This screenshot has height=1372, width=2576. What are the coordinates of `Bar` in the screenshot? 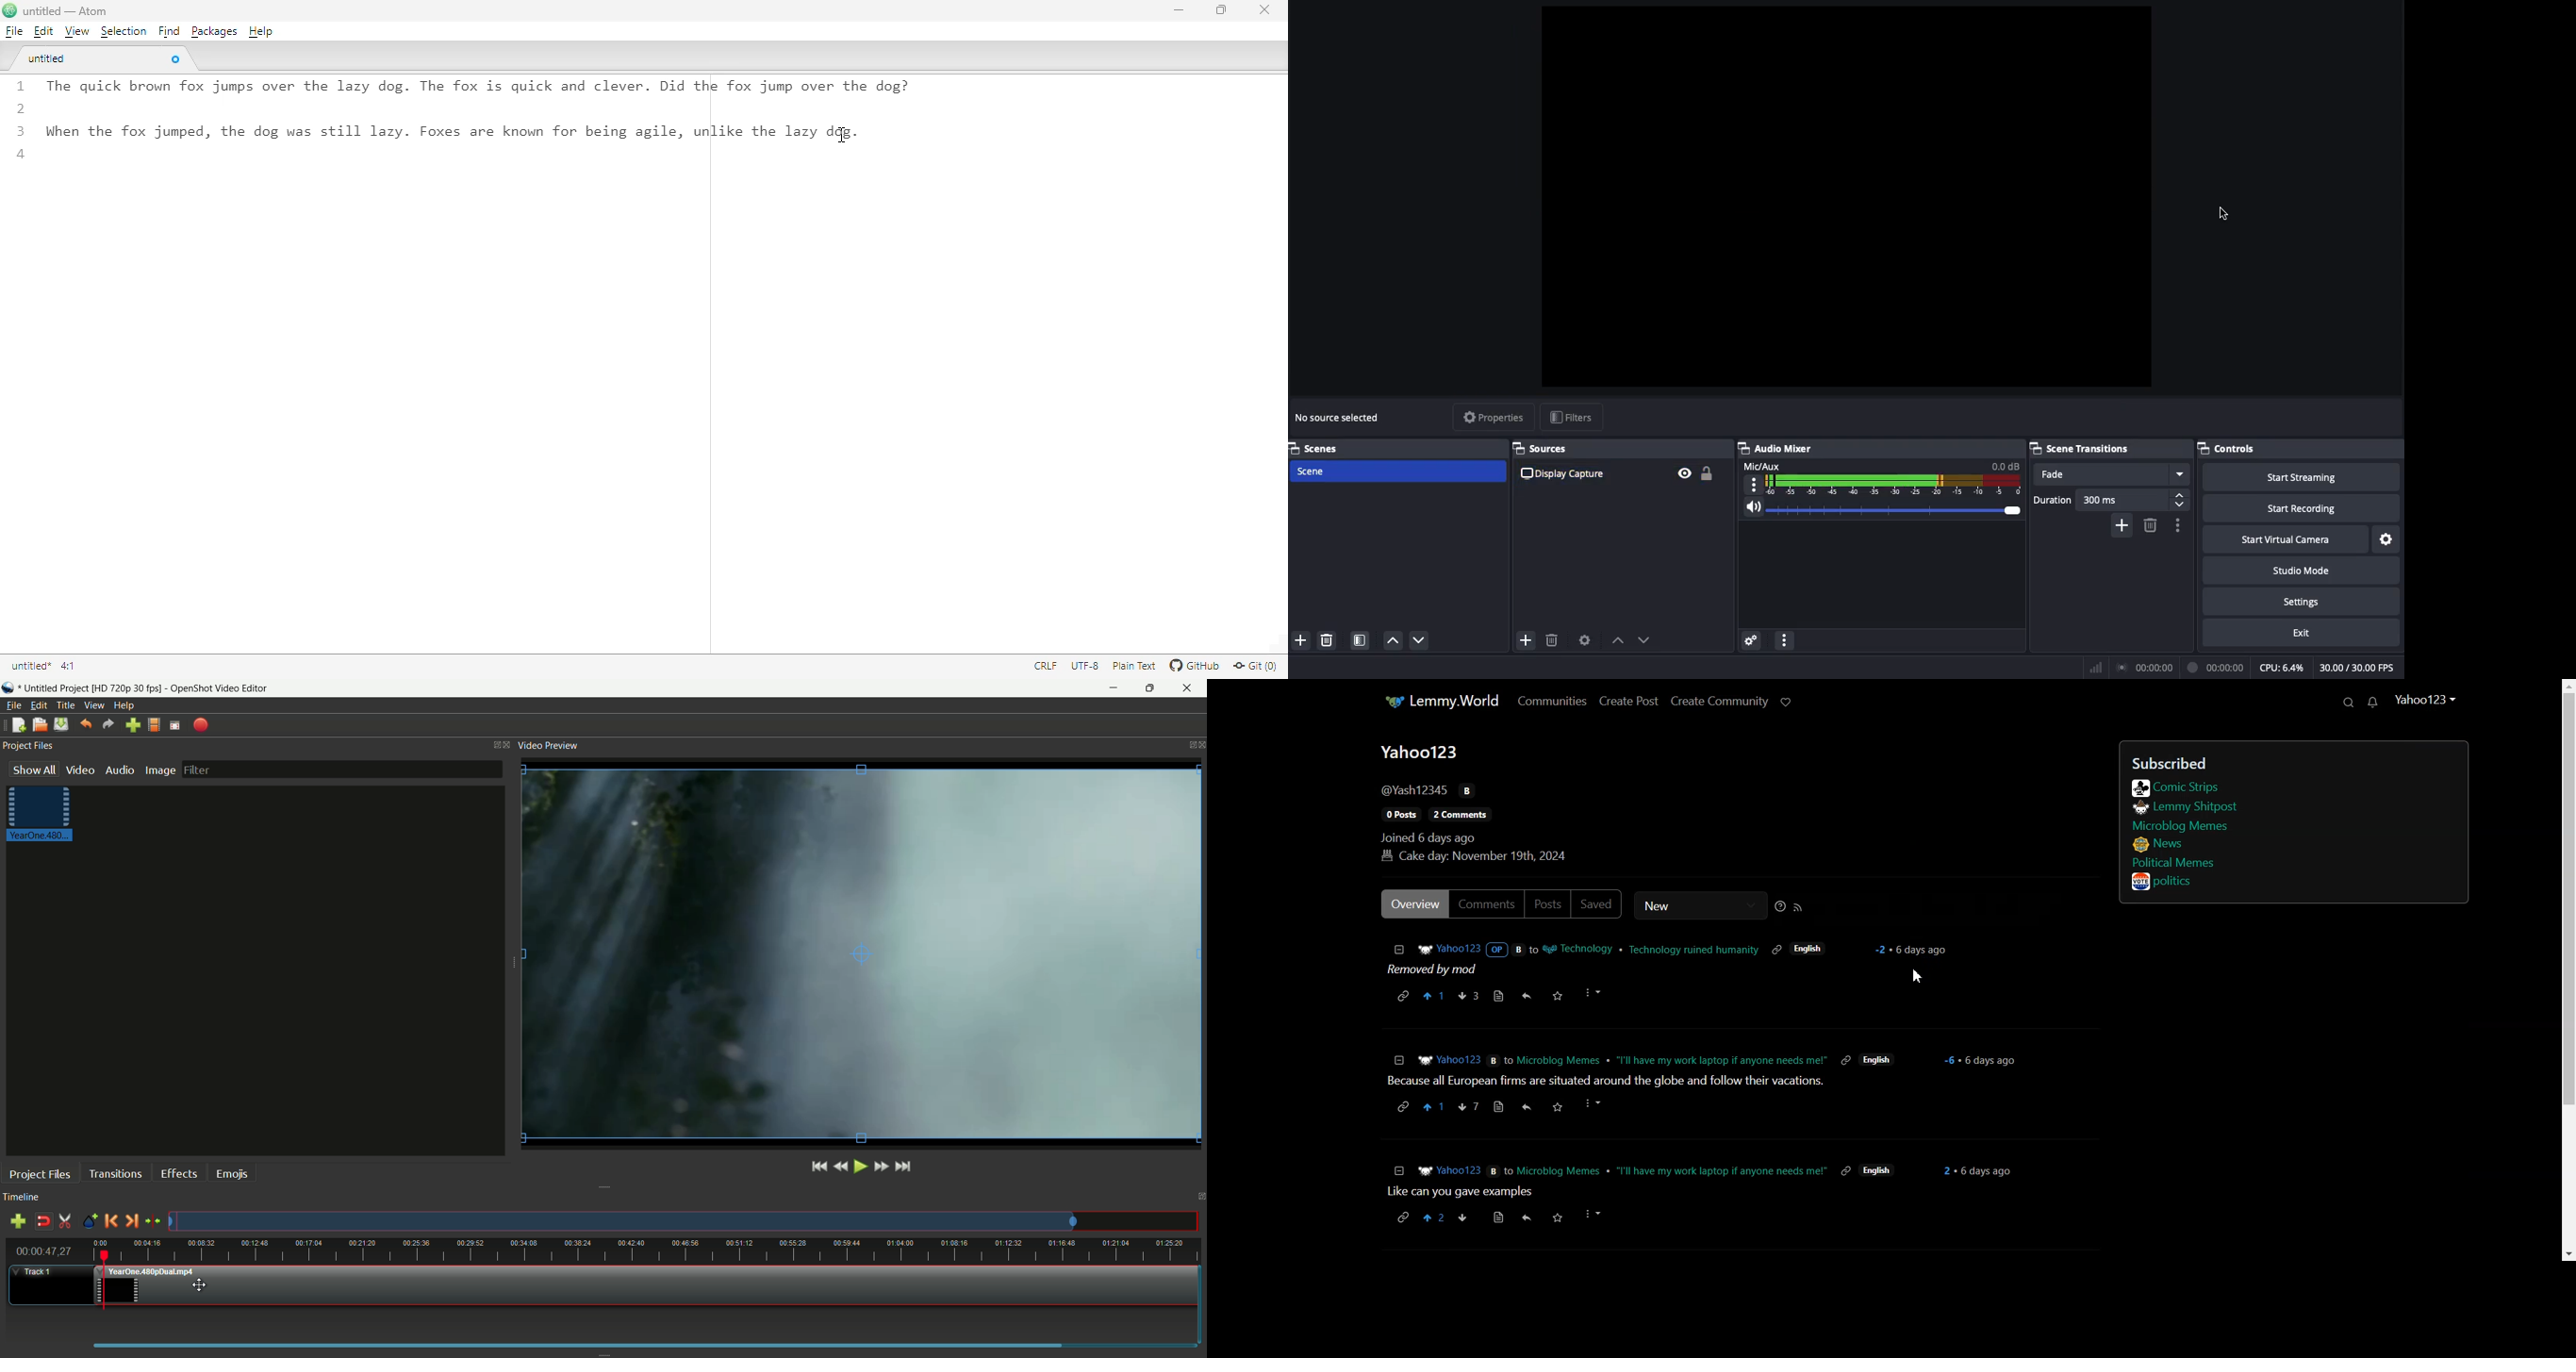 It's located at (2097, 667).